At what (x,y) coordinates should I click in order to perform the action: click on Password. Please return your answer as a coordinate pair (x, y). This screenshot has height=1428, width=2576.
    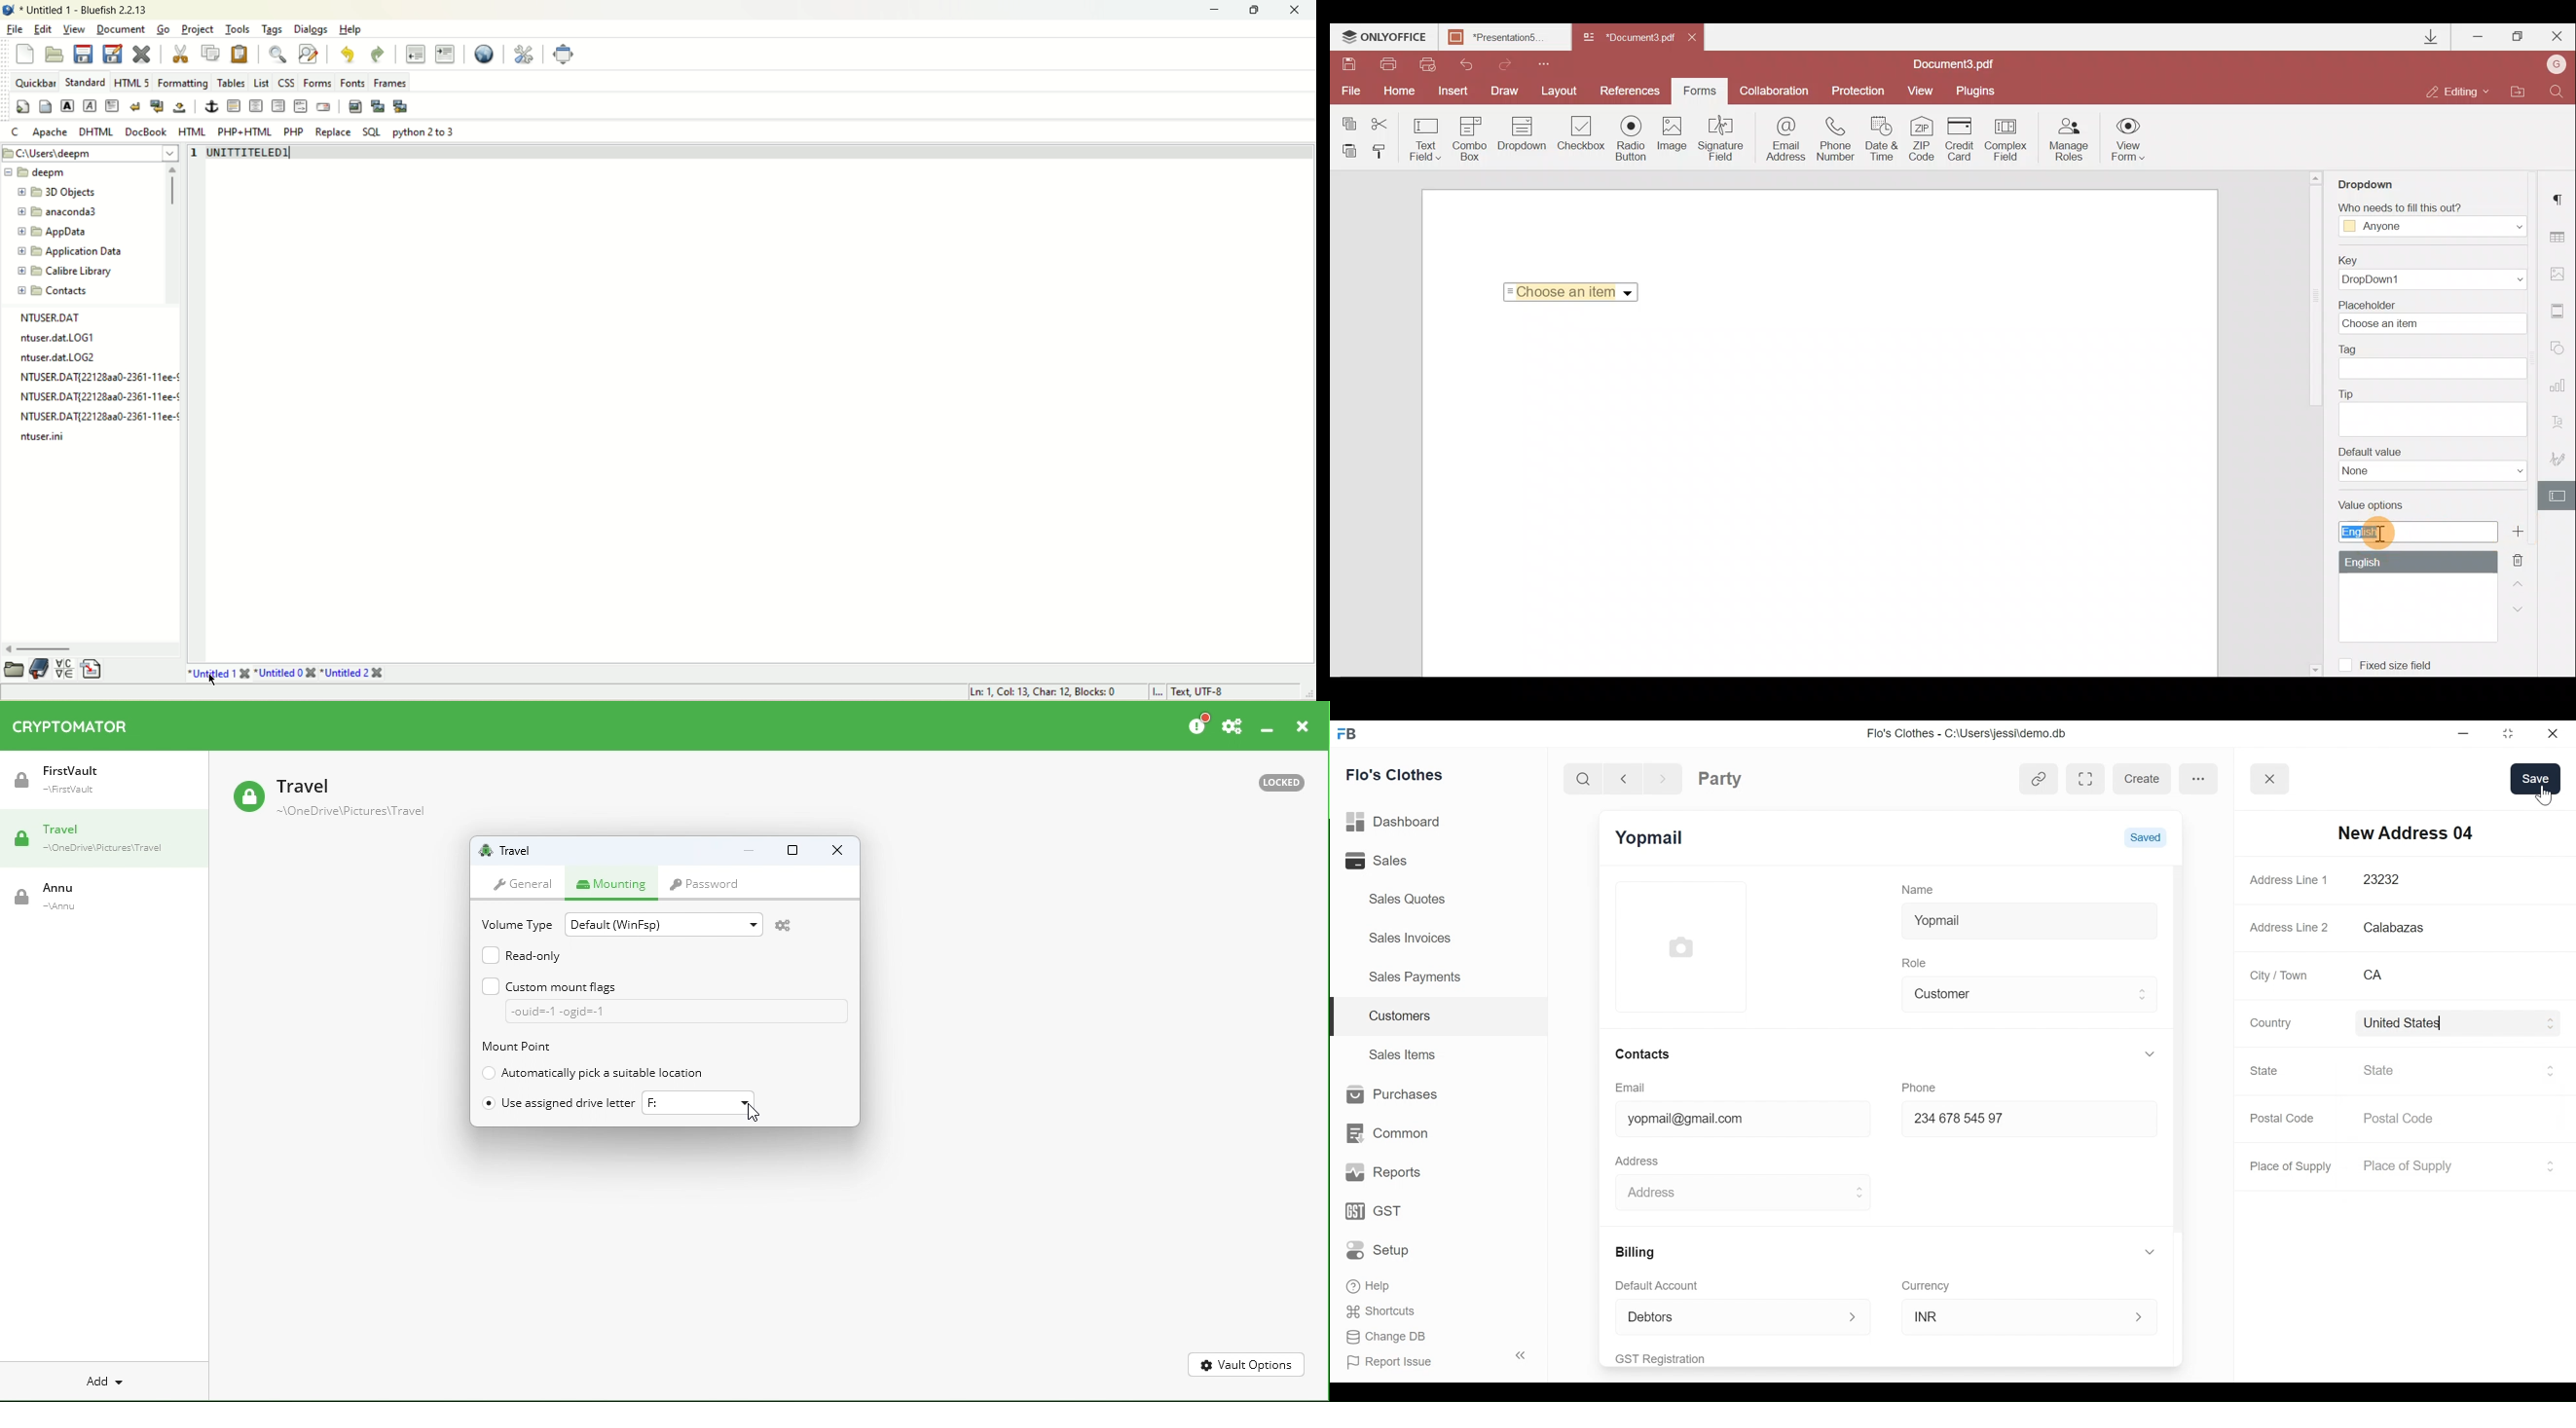
    Looking at the image, I should click on (710, 884).